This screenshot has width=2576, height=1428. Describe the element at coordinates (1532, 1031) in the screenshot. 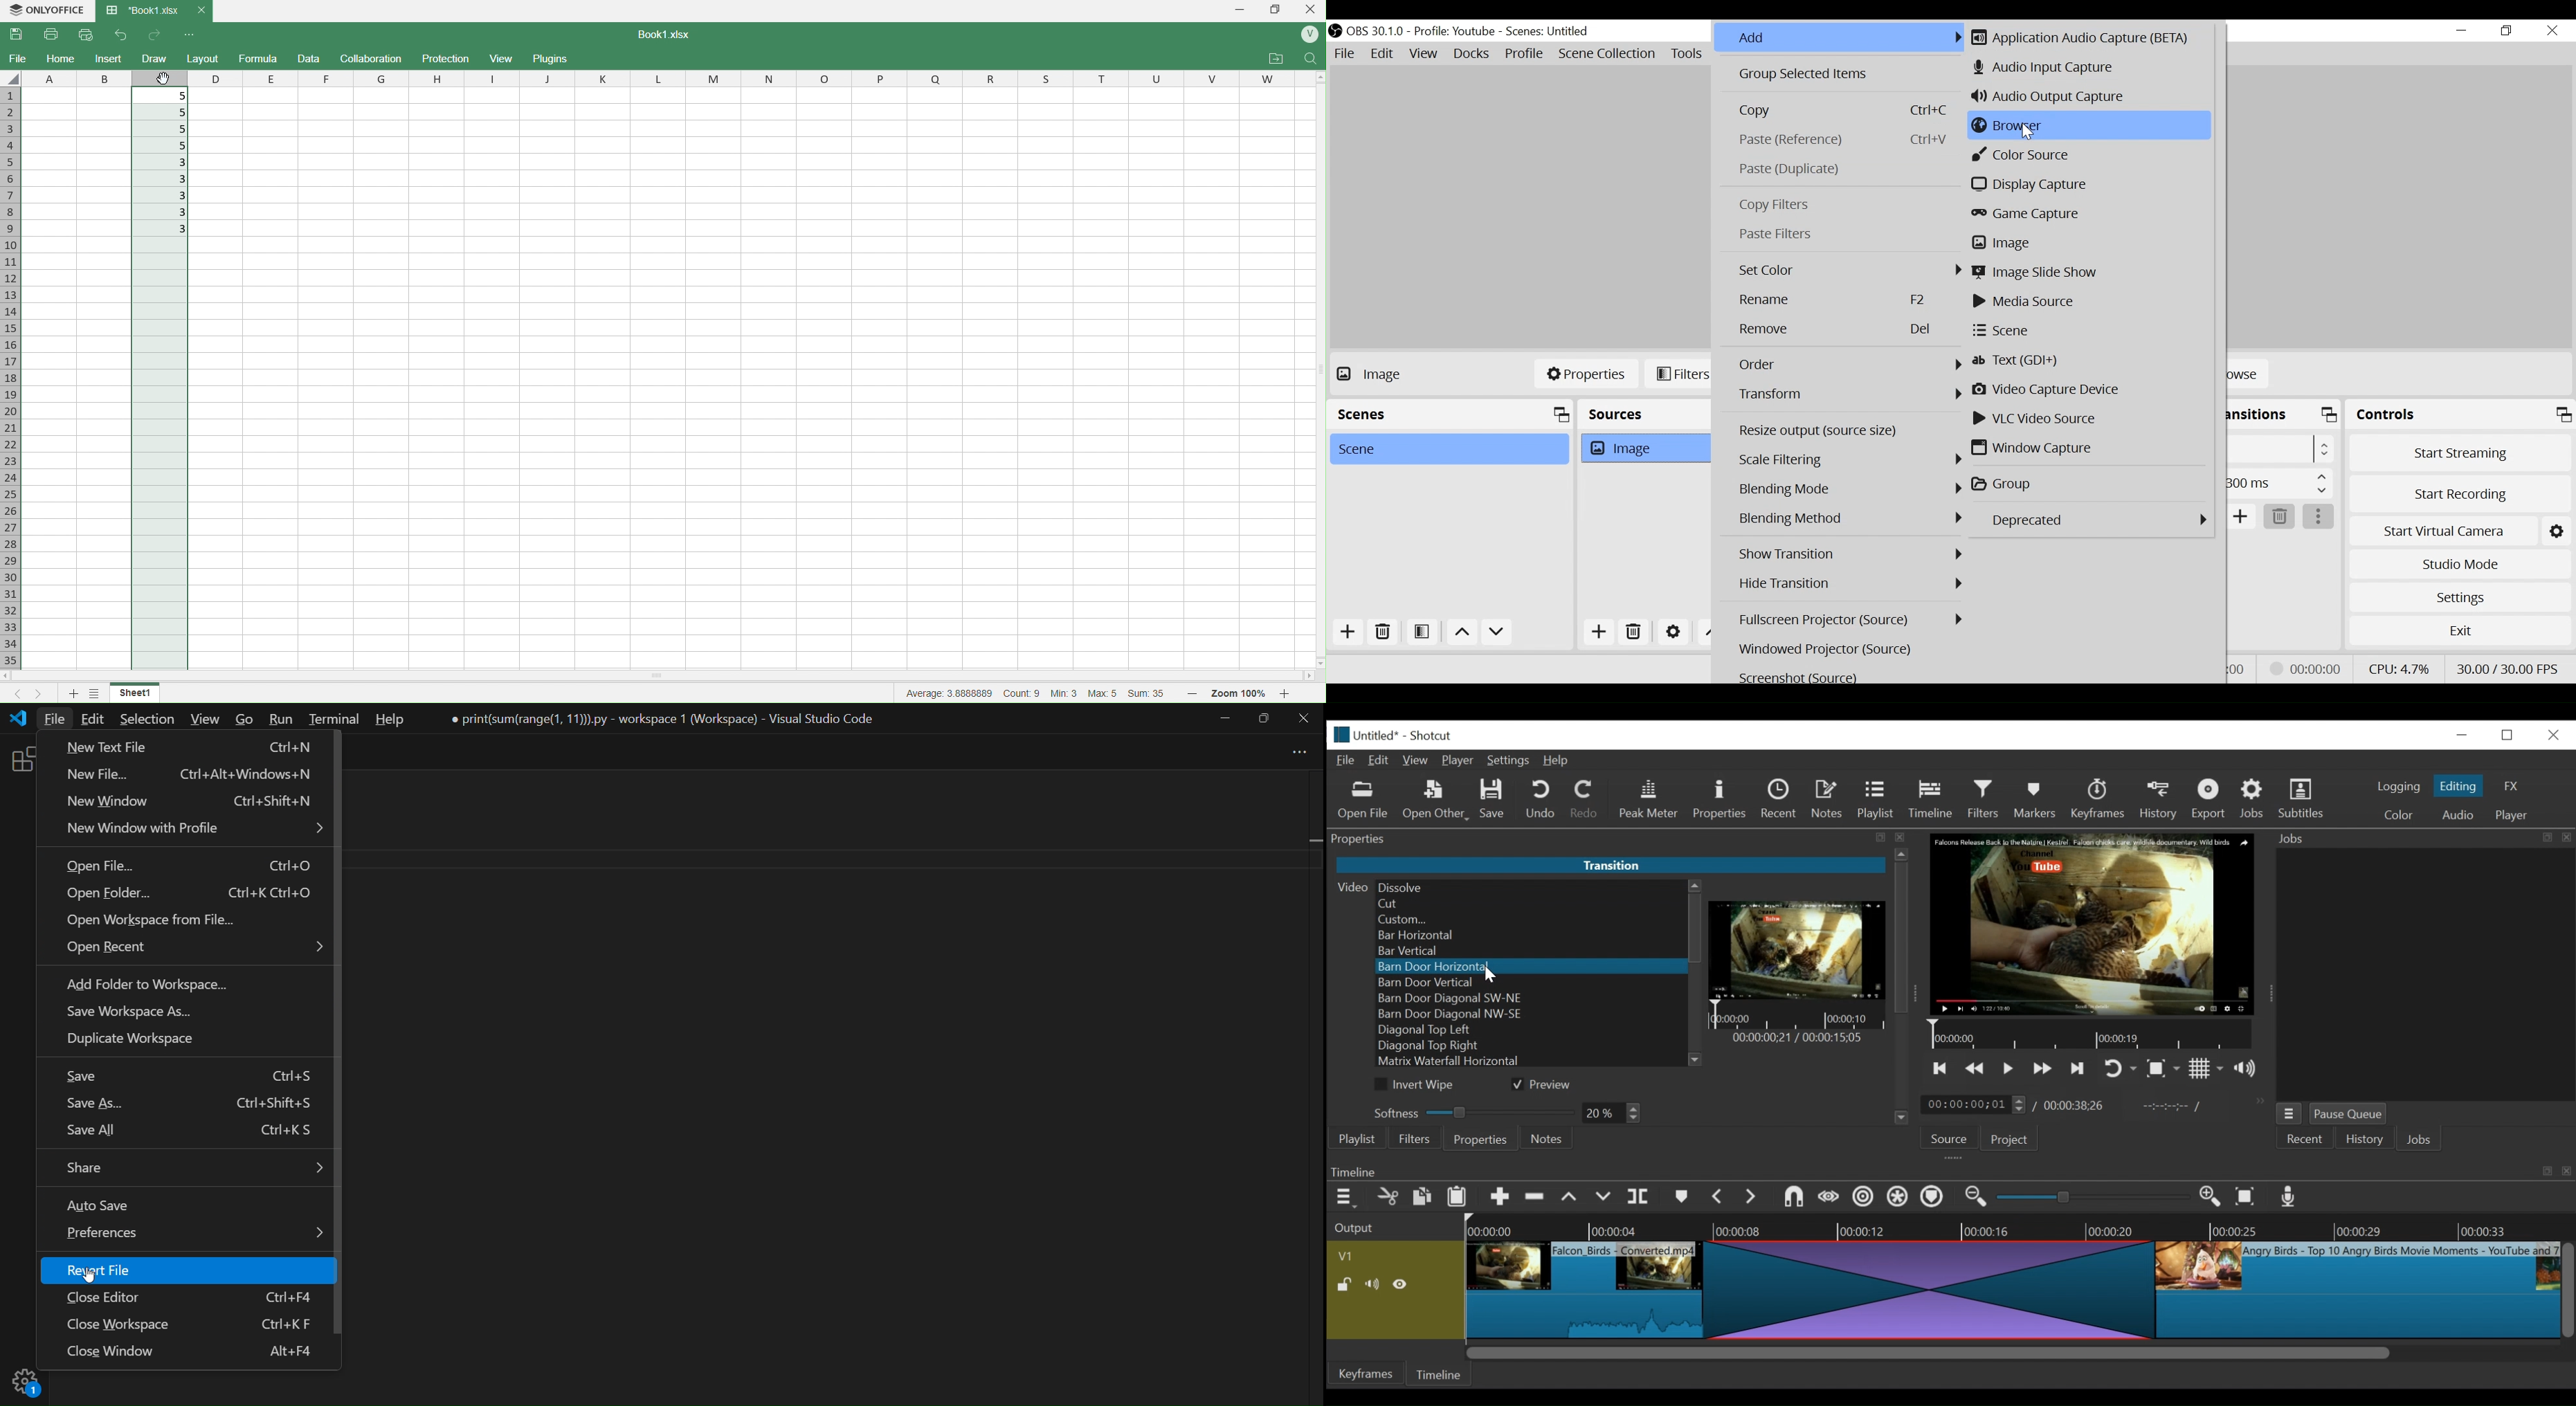

I see `Diagonal Top left ` at that location.